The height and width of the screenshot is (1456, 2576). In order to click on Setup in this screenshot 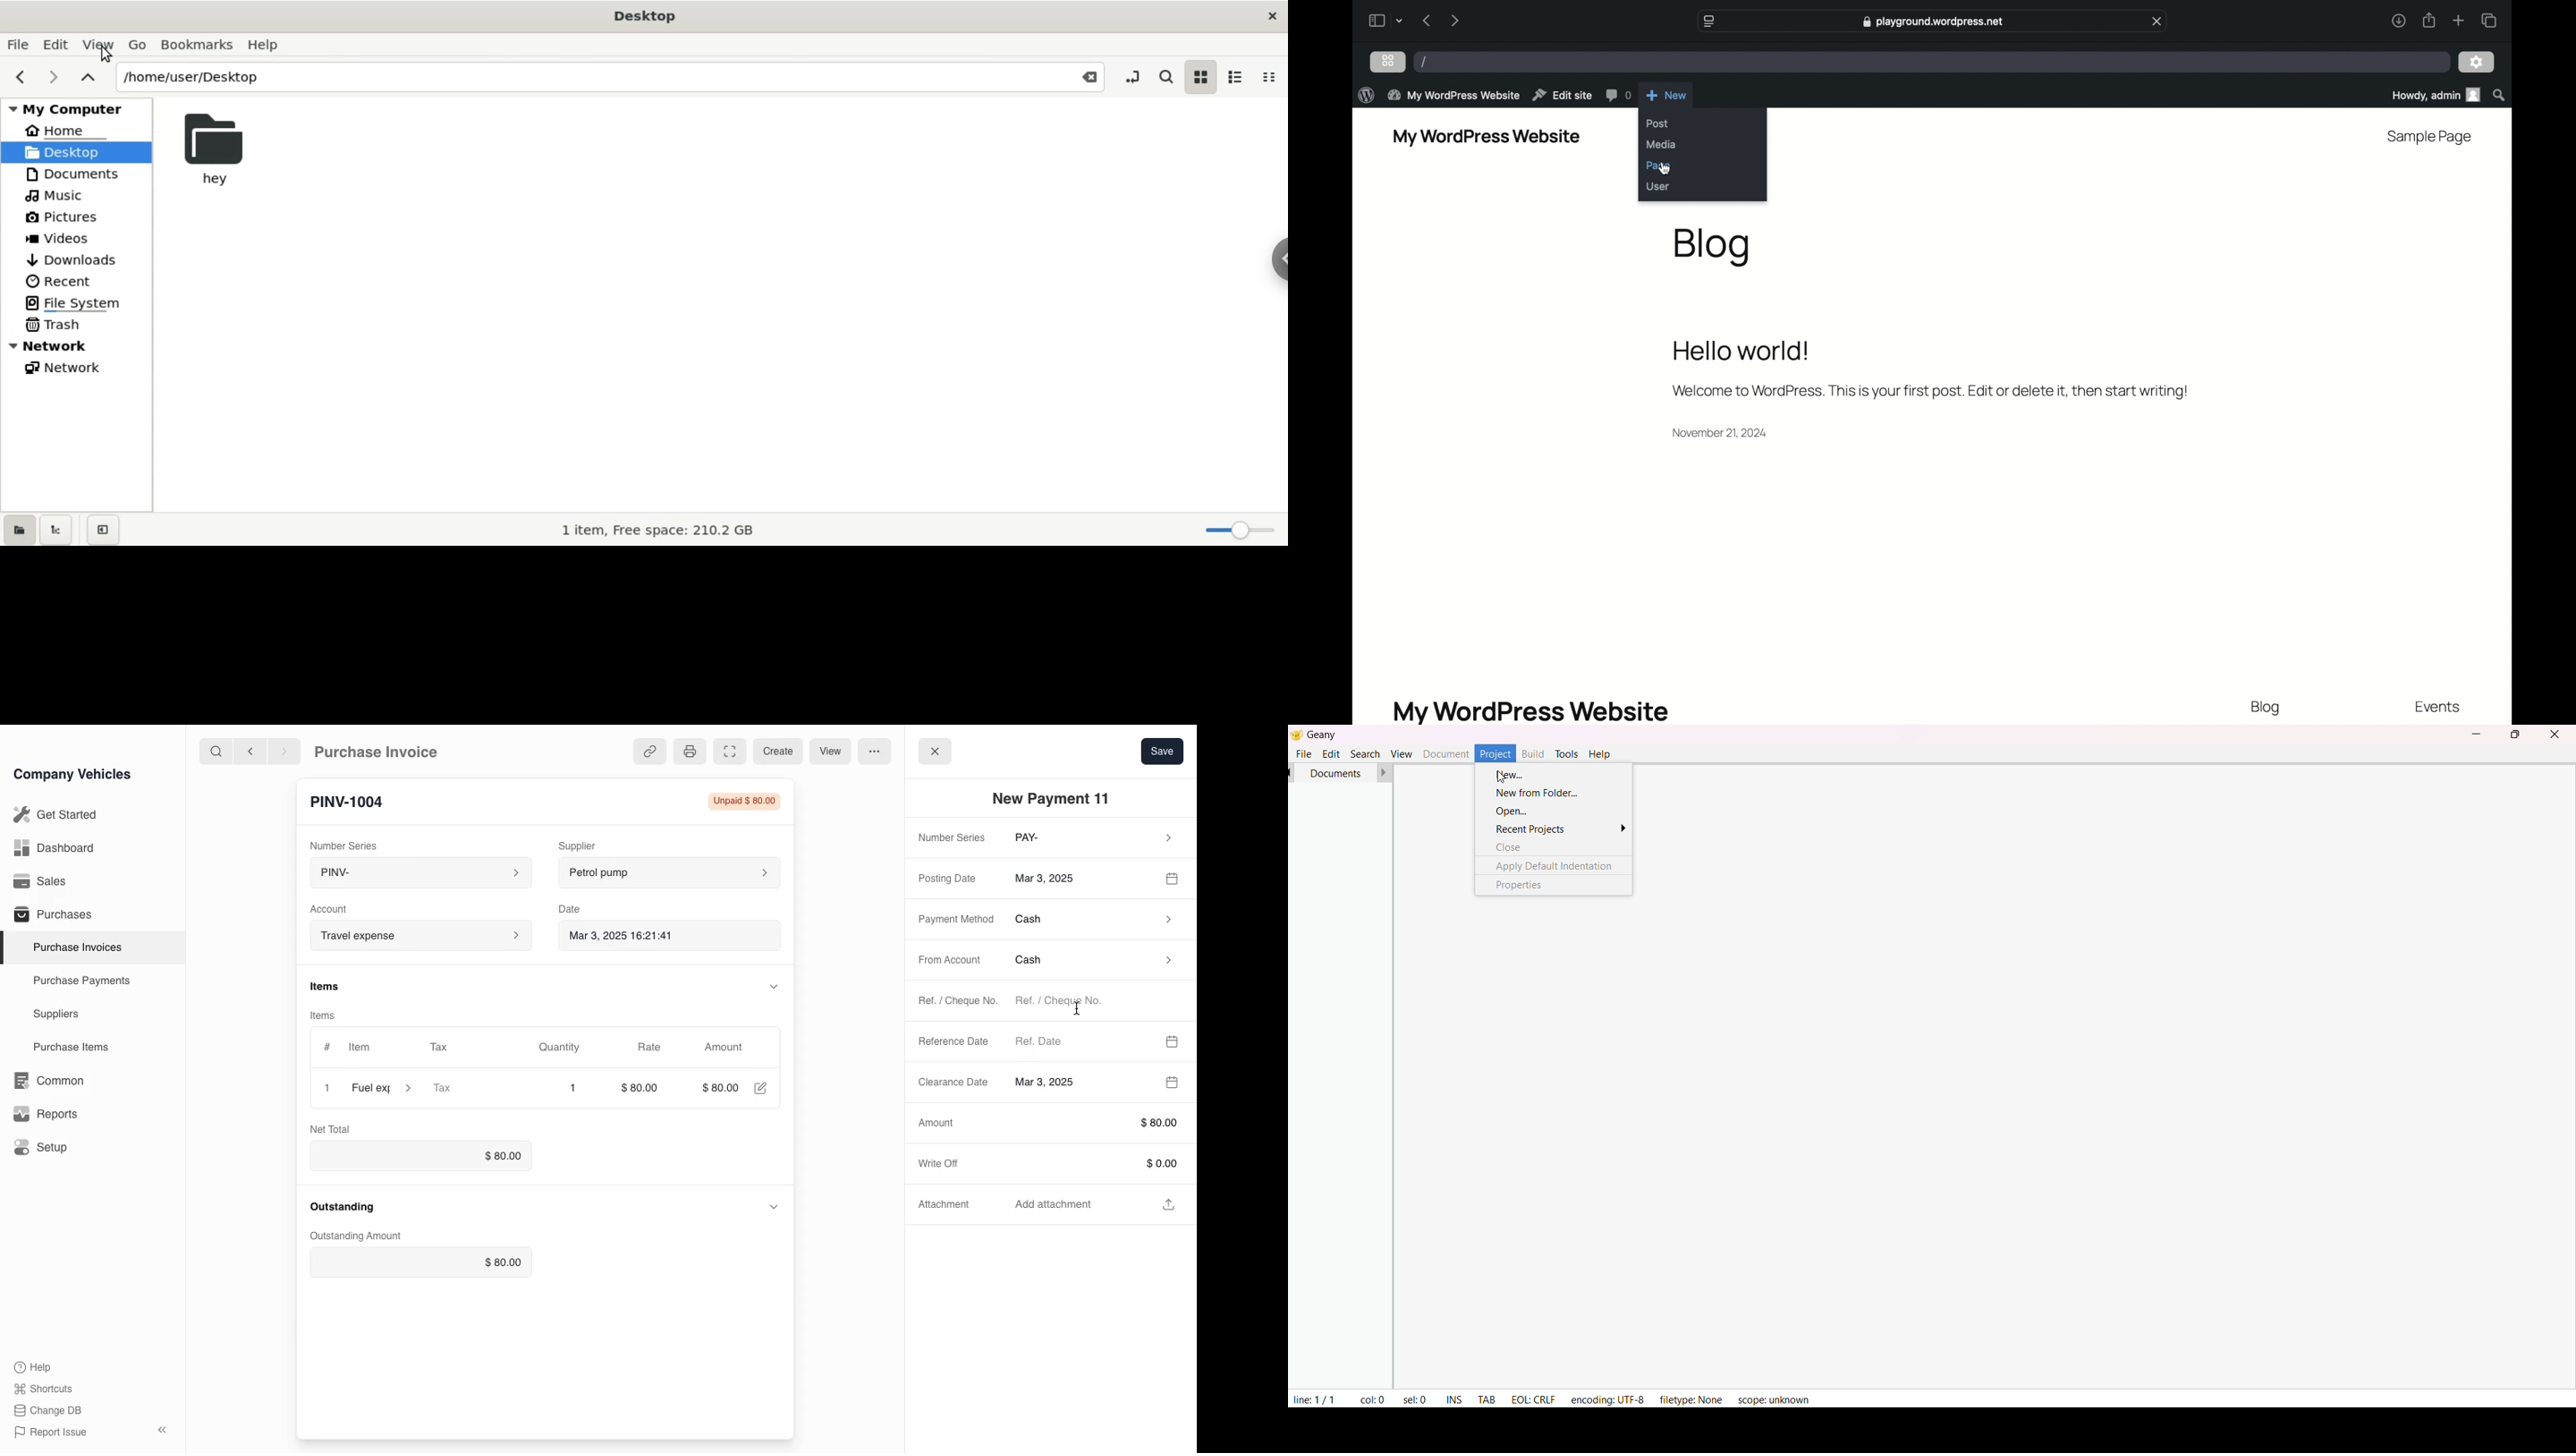, I will do `click(44, 1148)`.